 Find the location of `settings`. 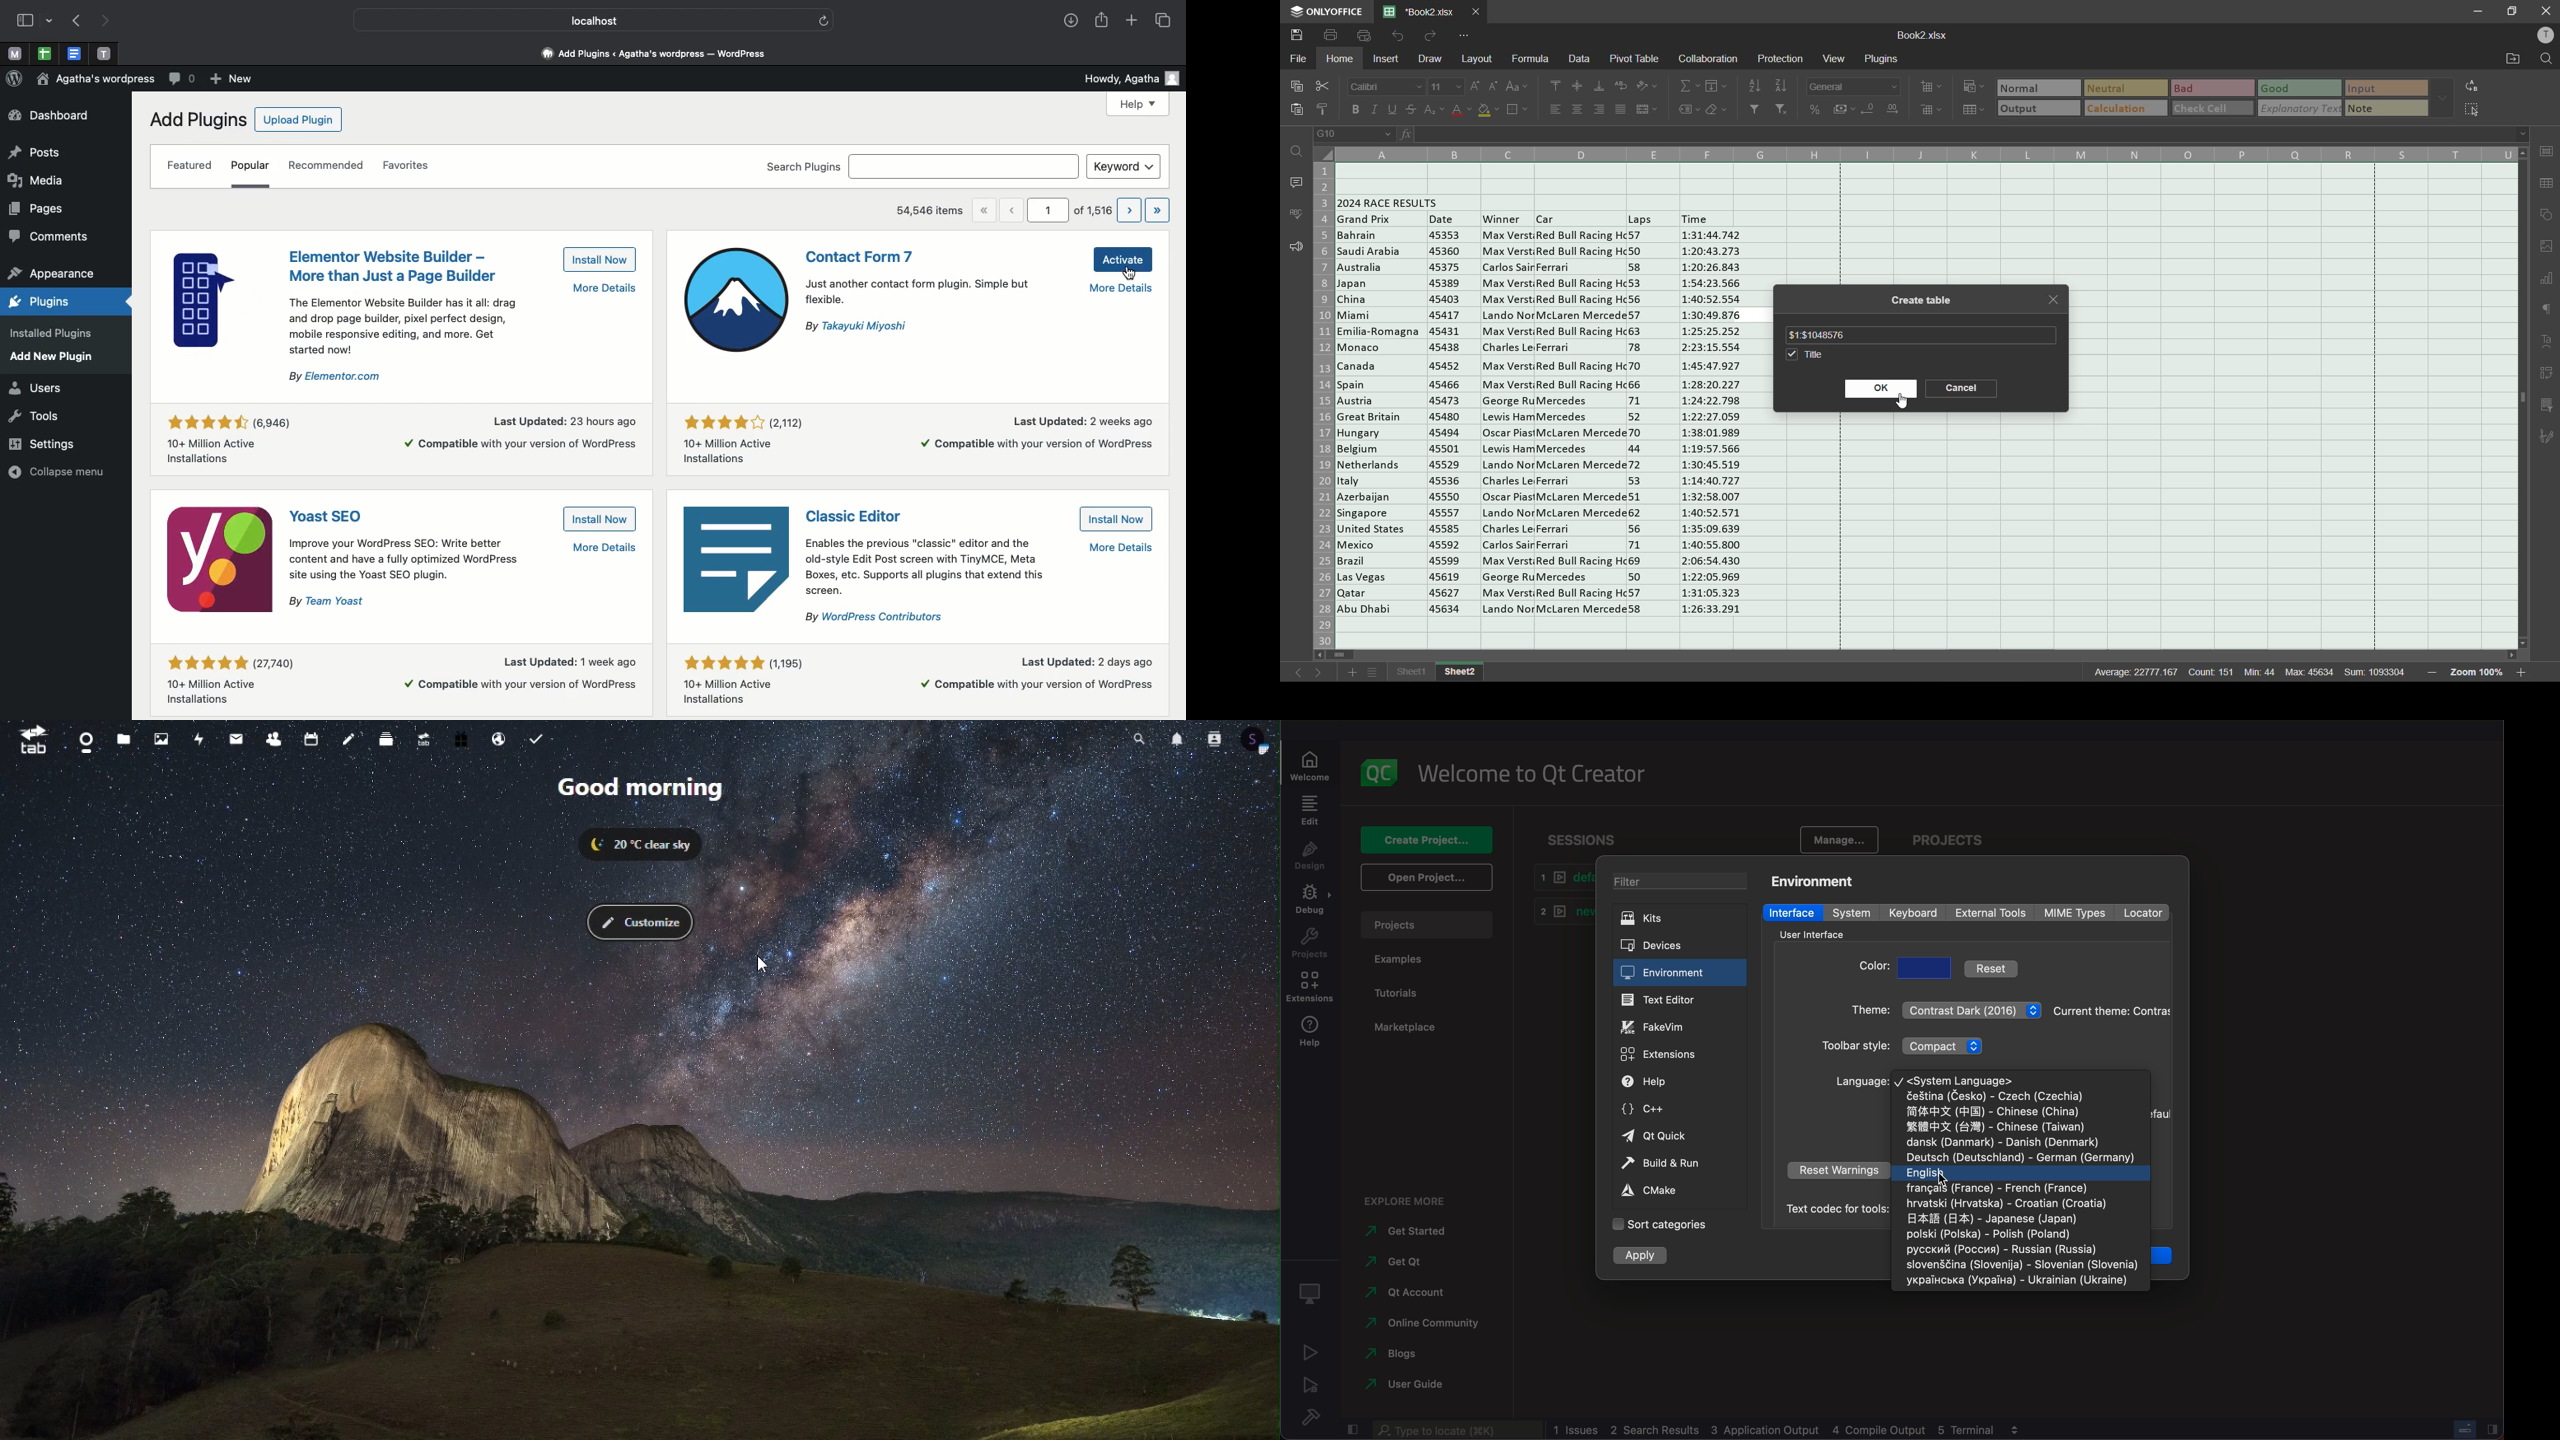

settings is located at coordinates (42, 443).